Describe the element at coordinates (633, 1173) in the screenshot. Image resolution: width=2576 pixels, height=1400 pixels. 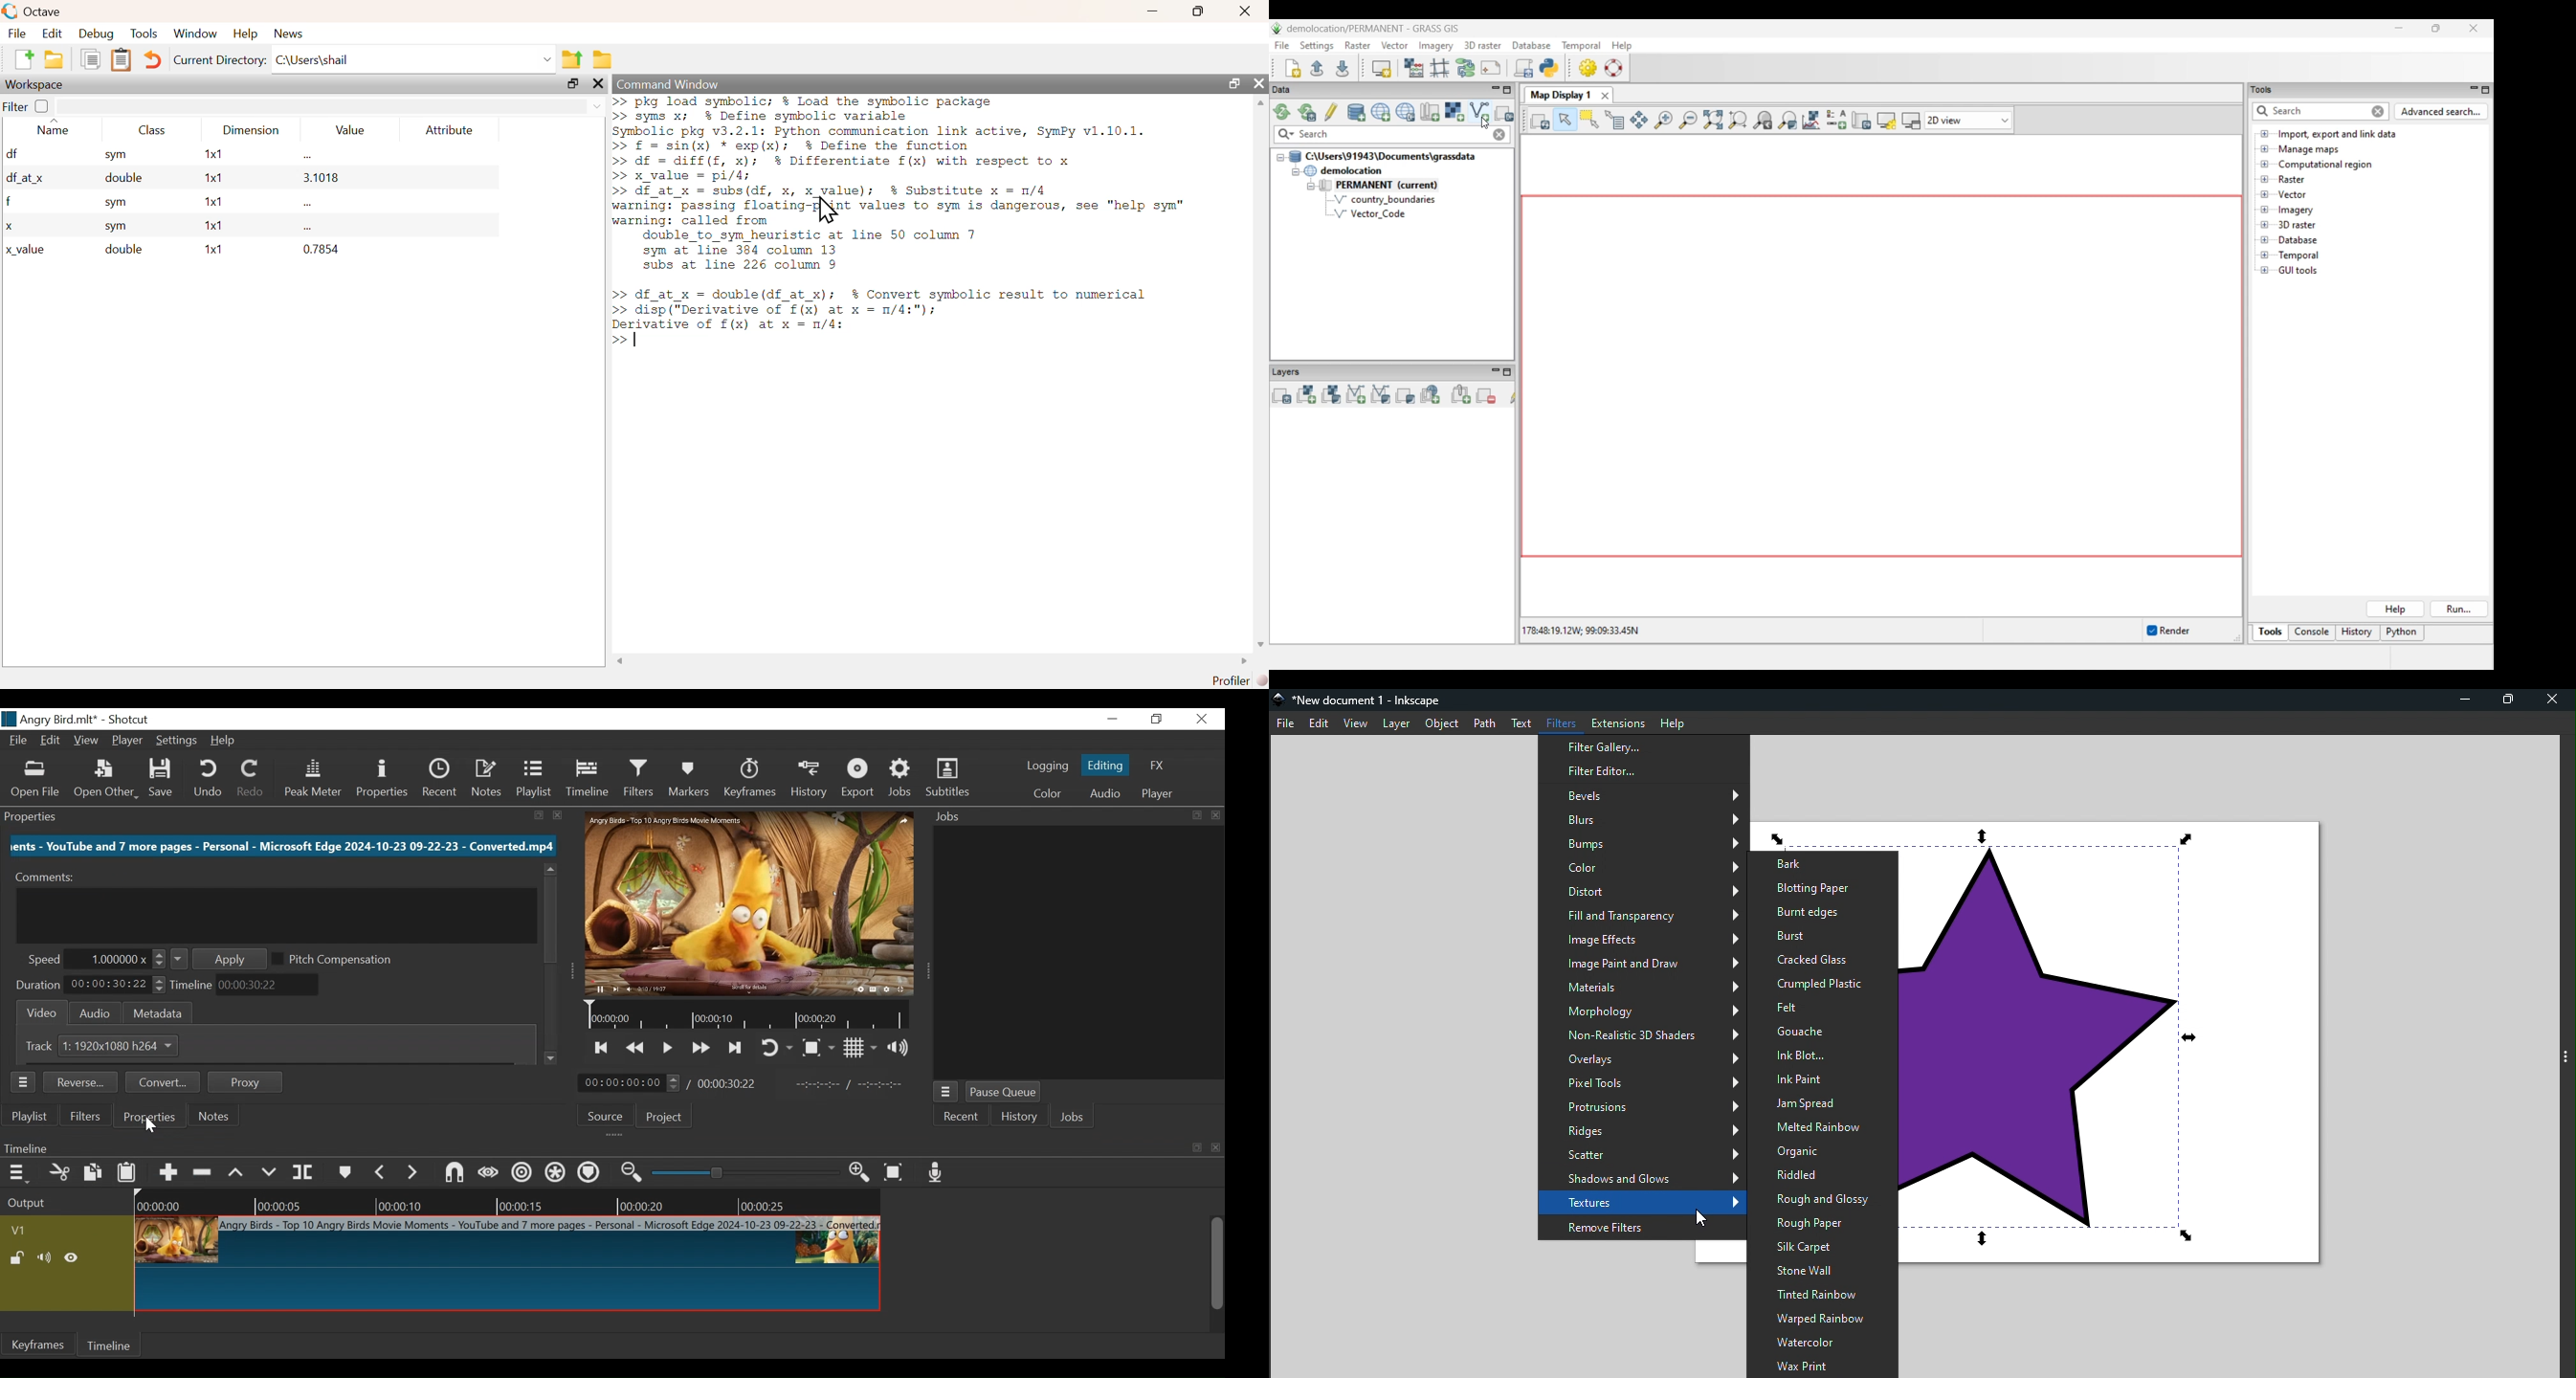
I see `Zoom timeline out` at that location.